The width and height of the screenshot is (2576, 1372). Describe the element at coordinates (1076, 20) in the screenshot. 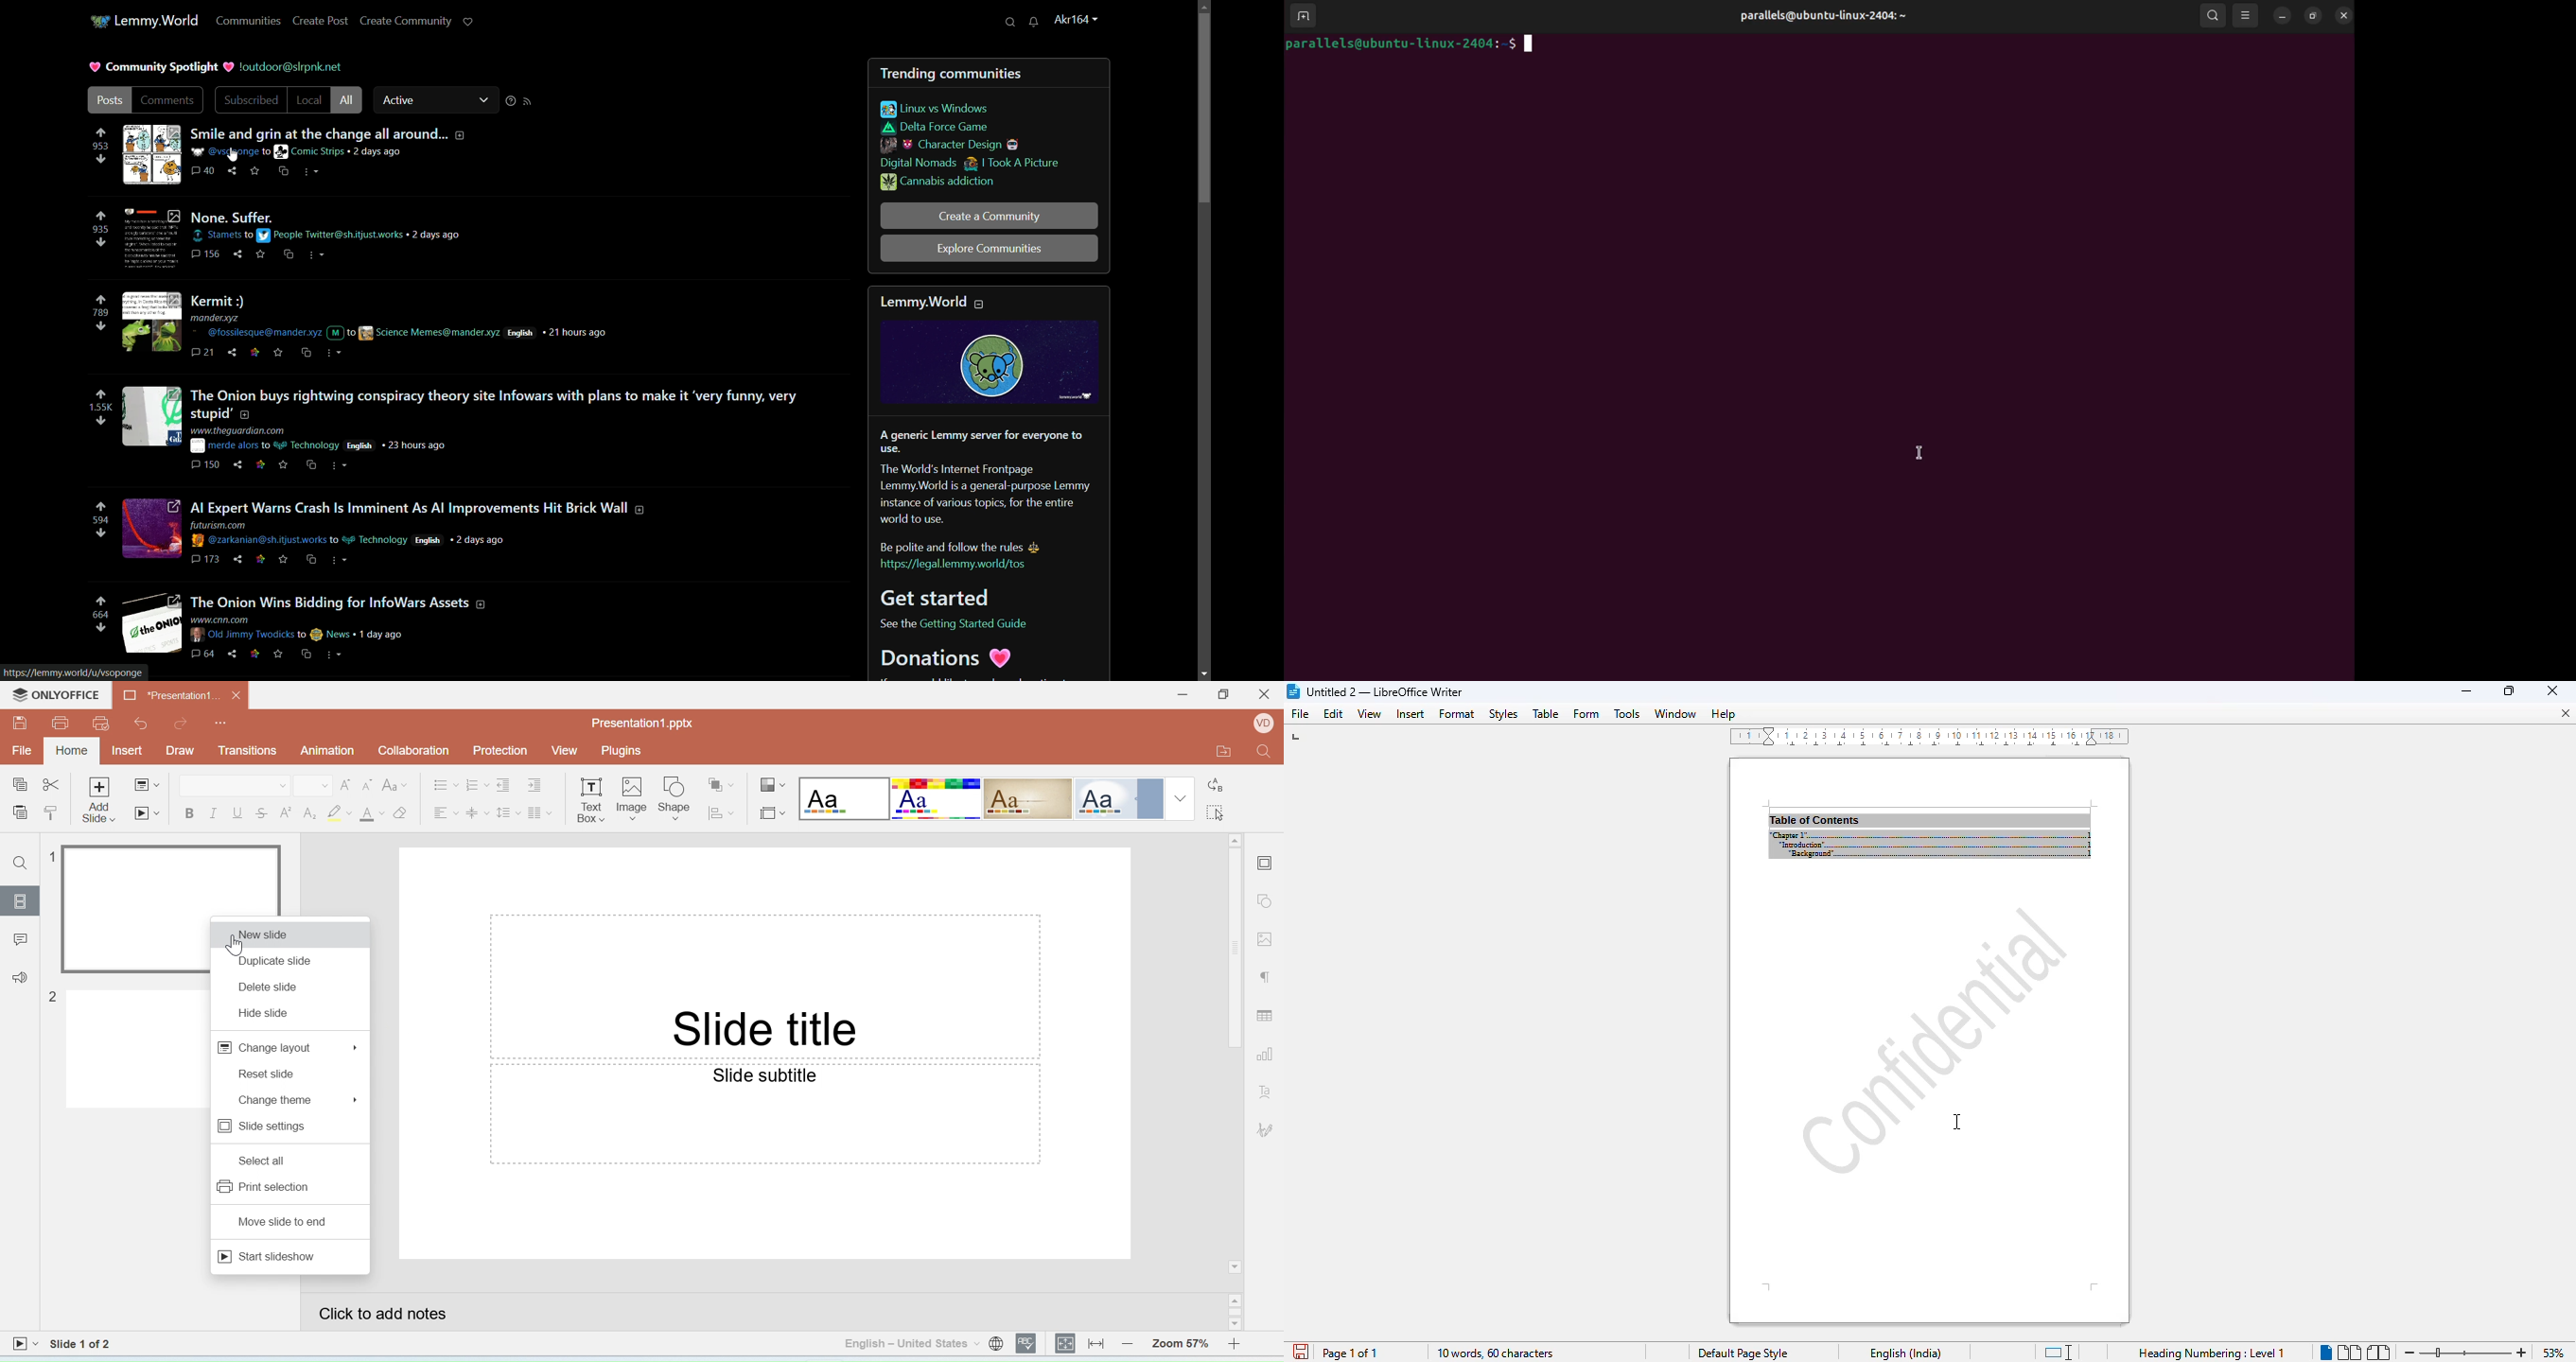

I see `username` at that location.